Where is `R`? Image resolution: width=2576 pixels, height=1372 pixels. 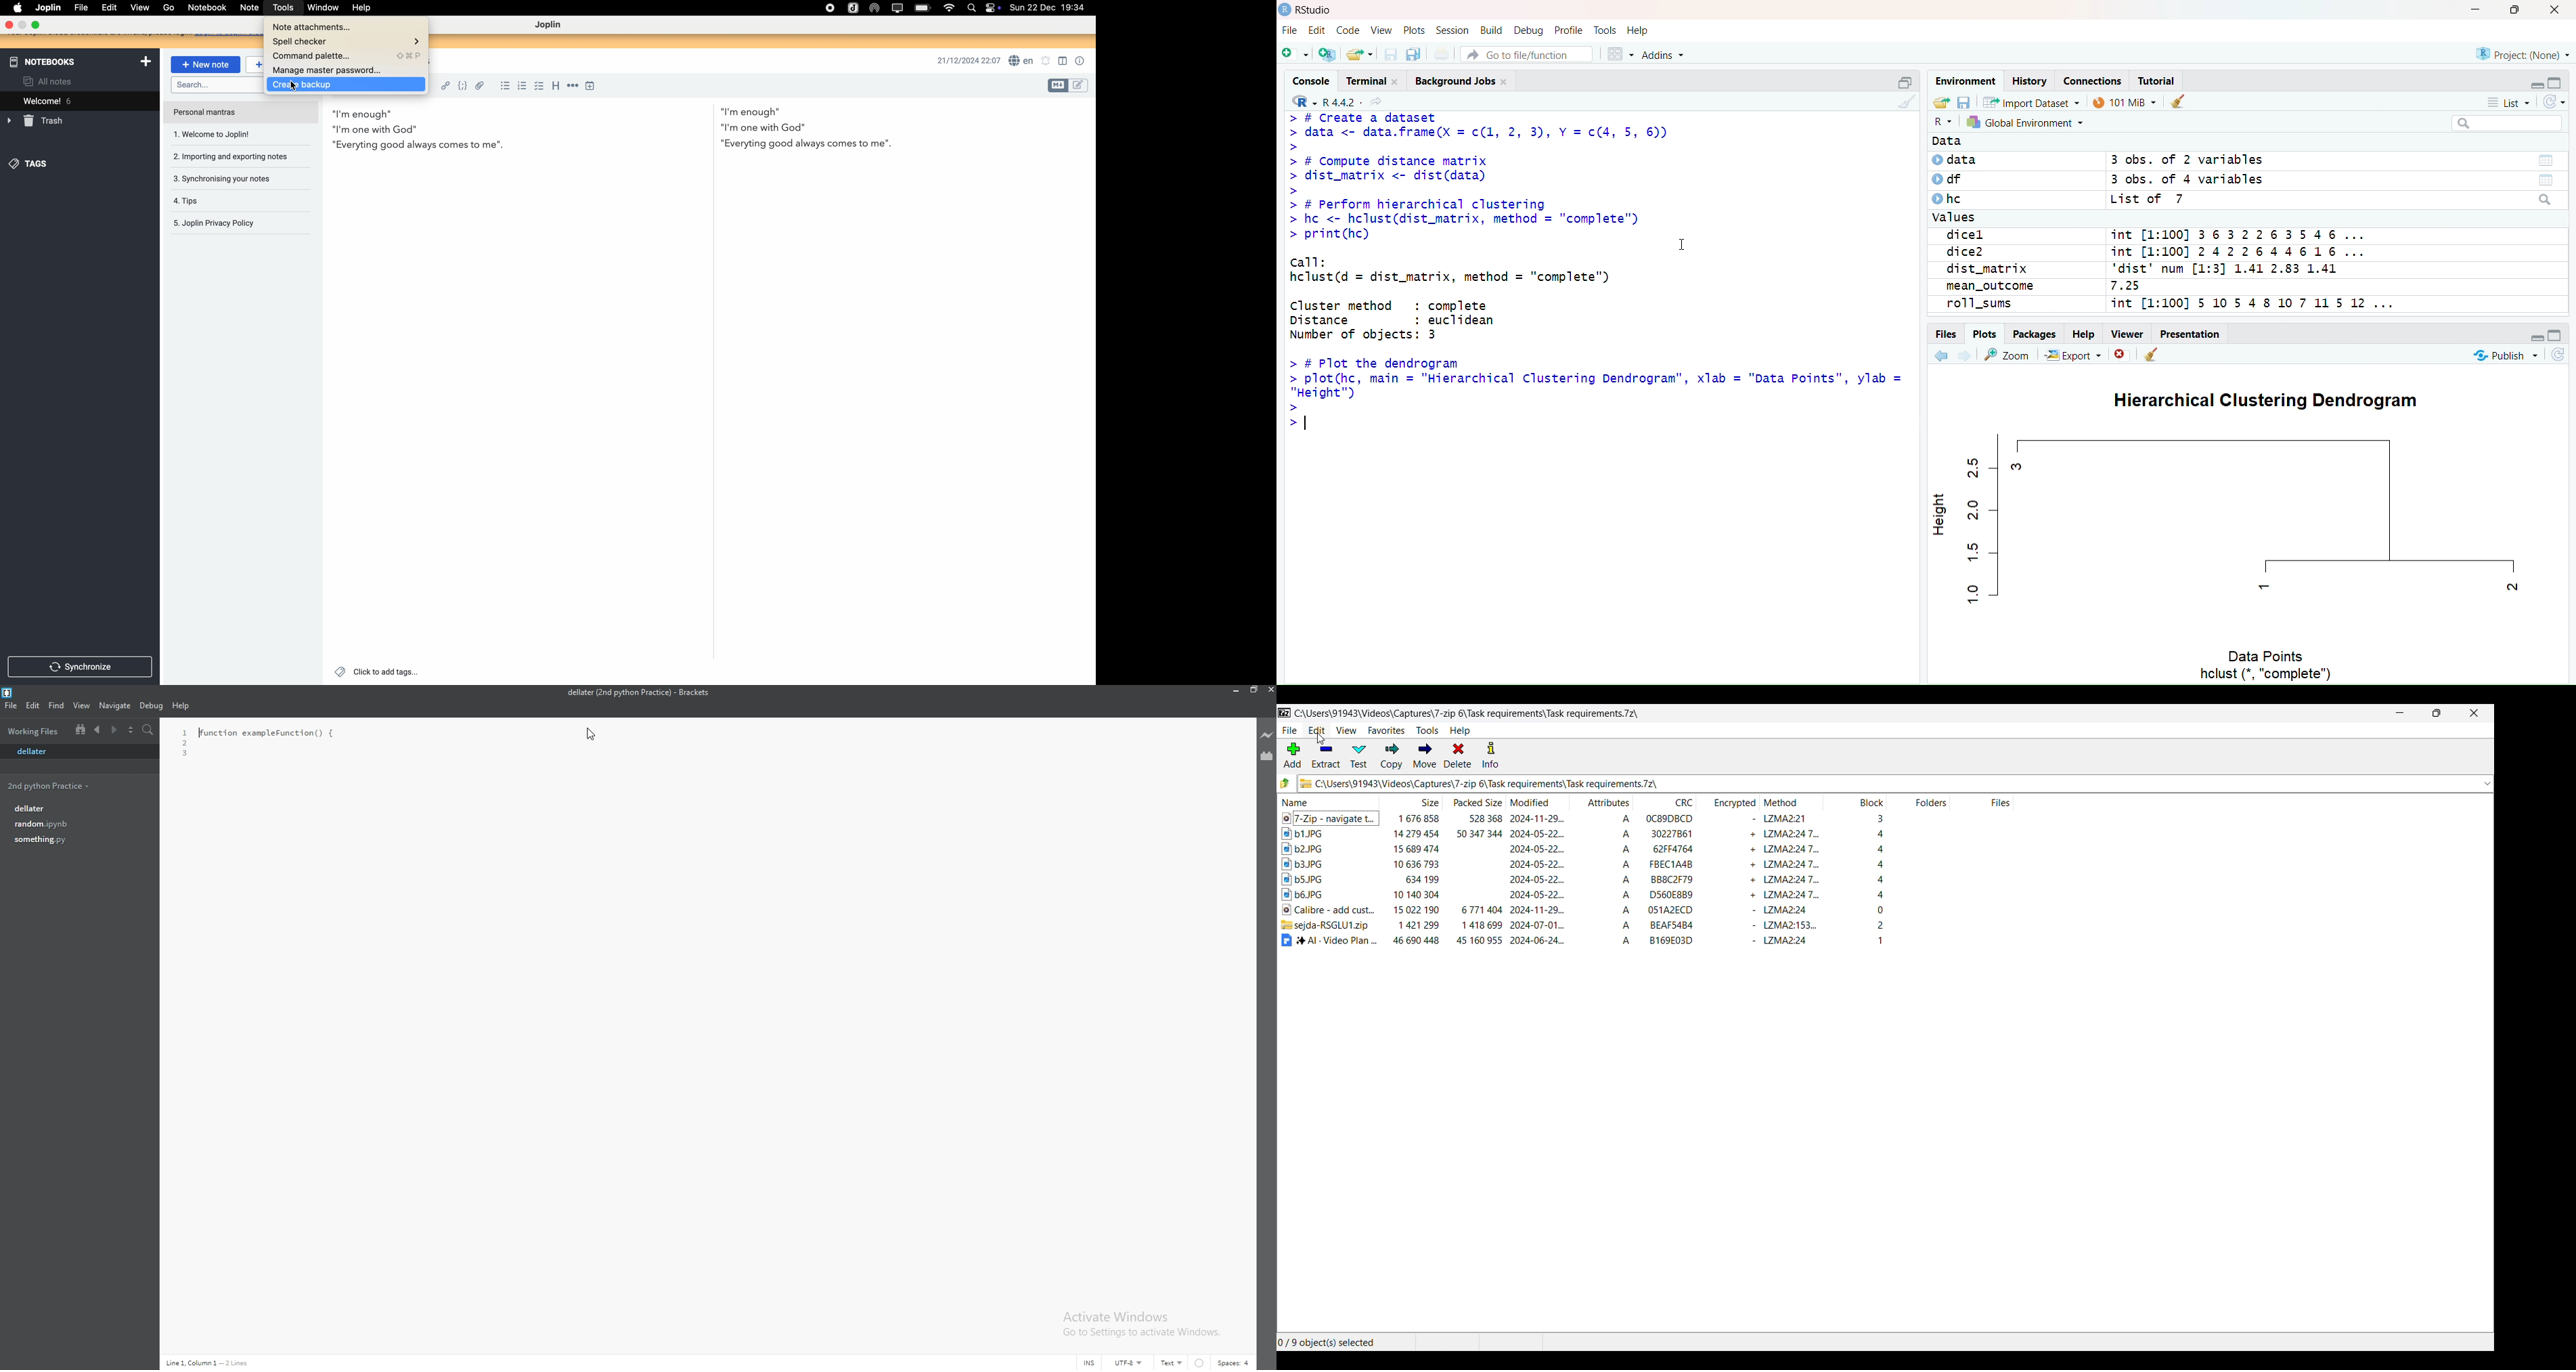
R is located at coordinates (1942, 122).